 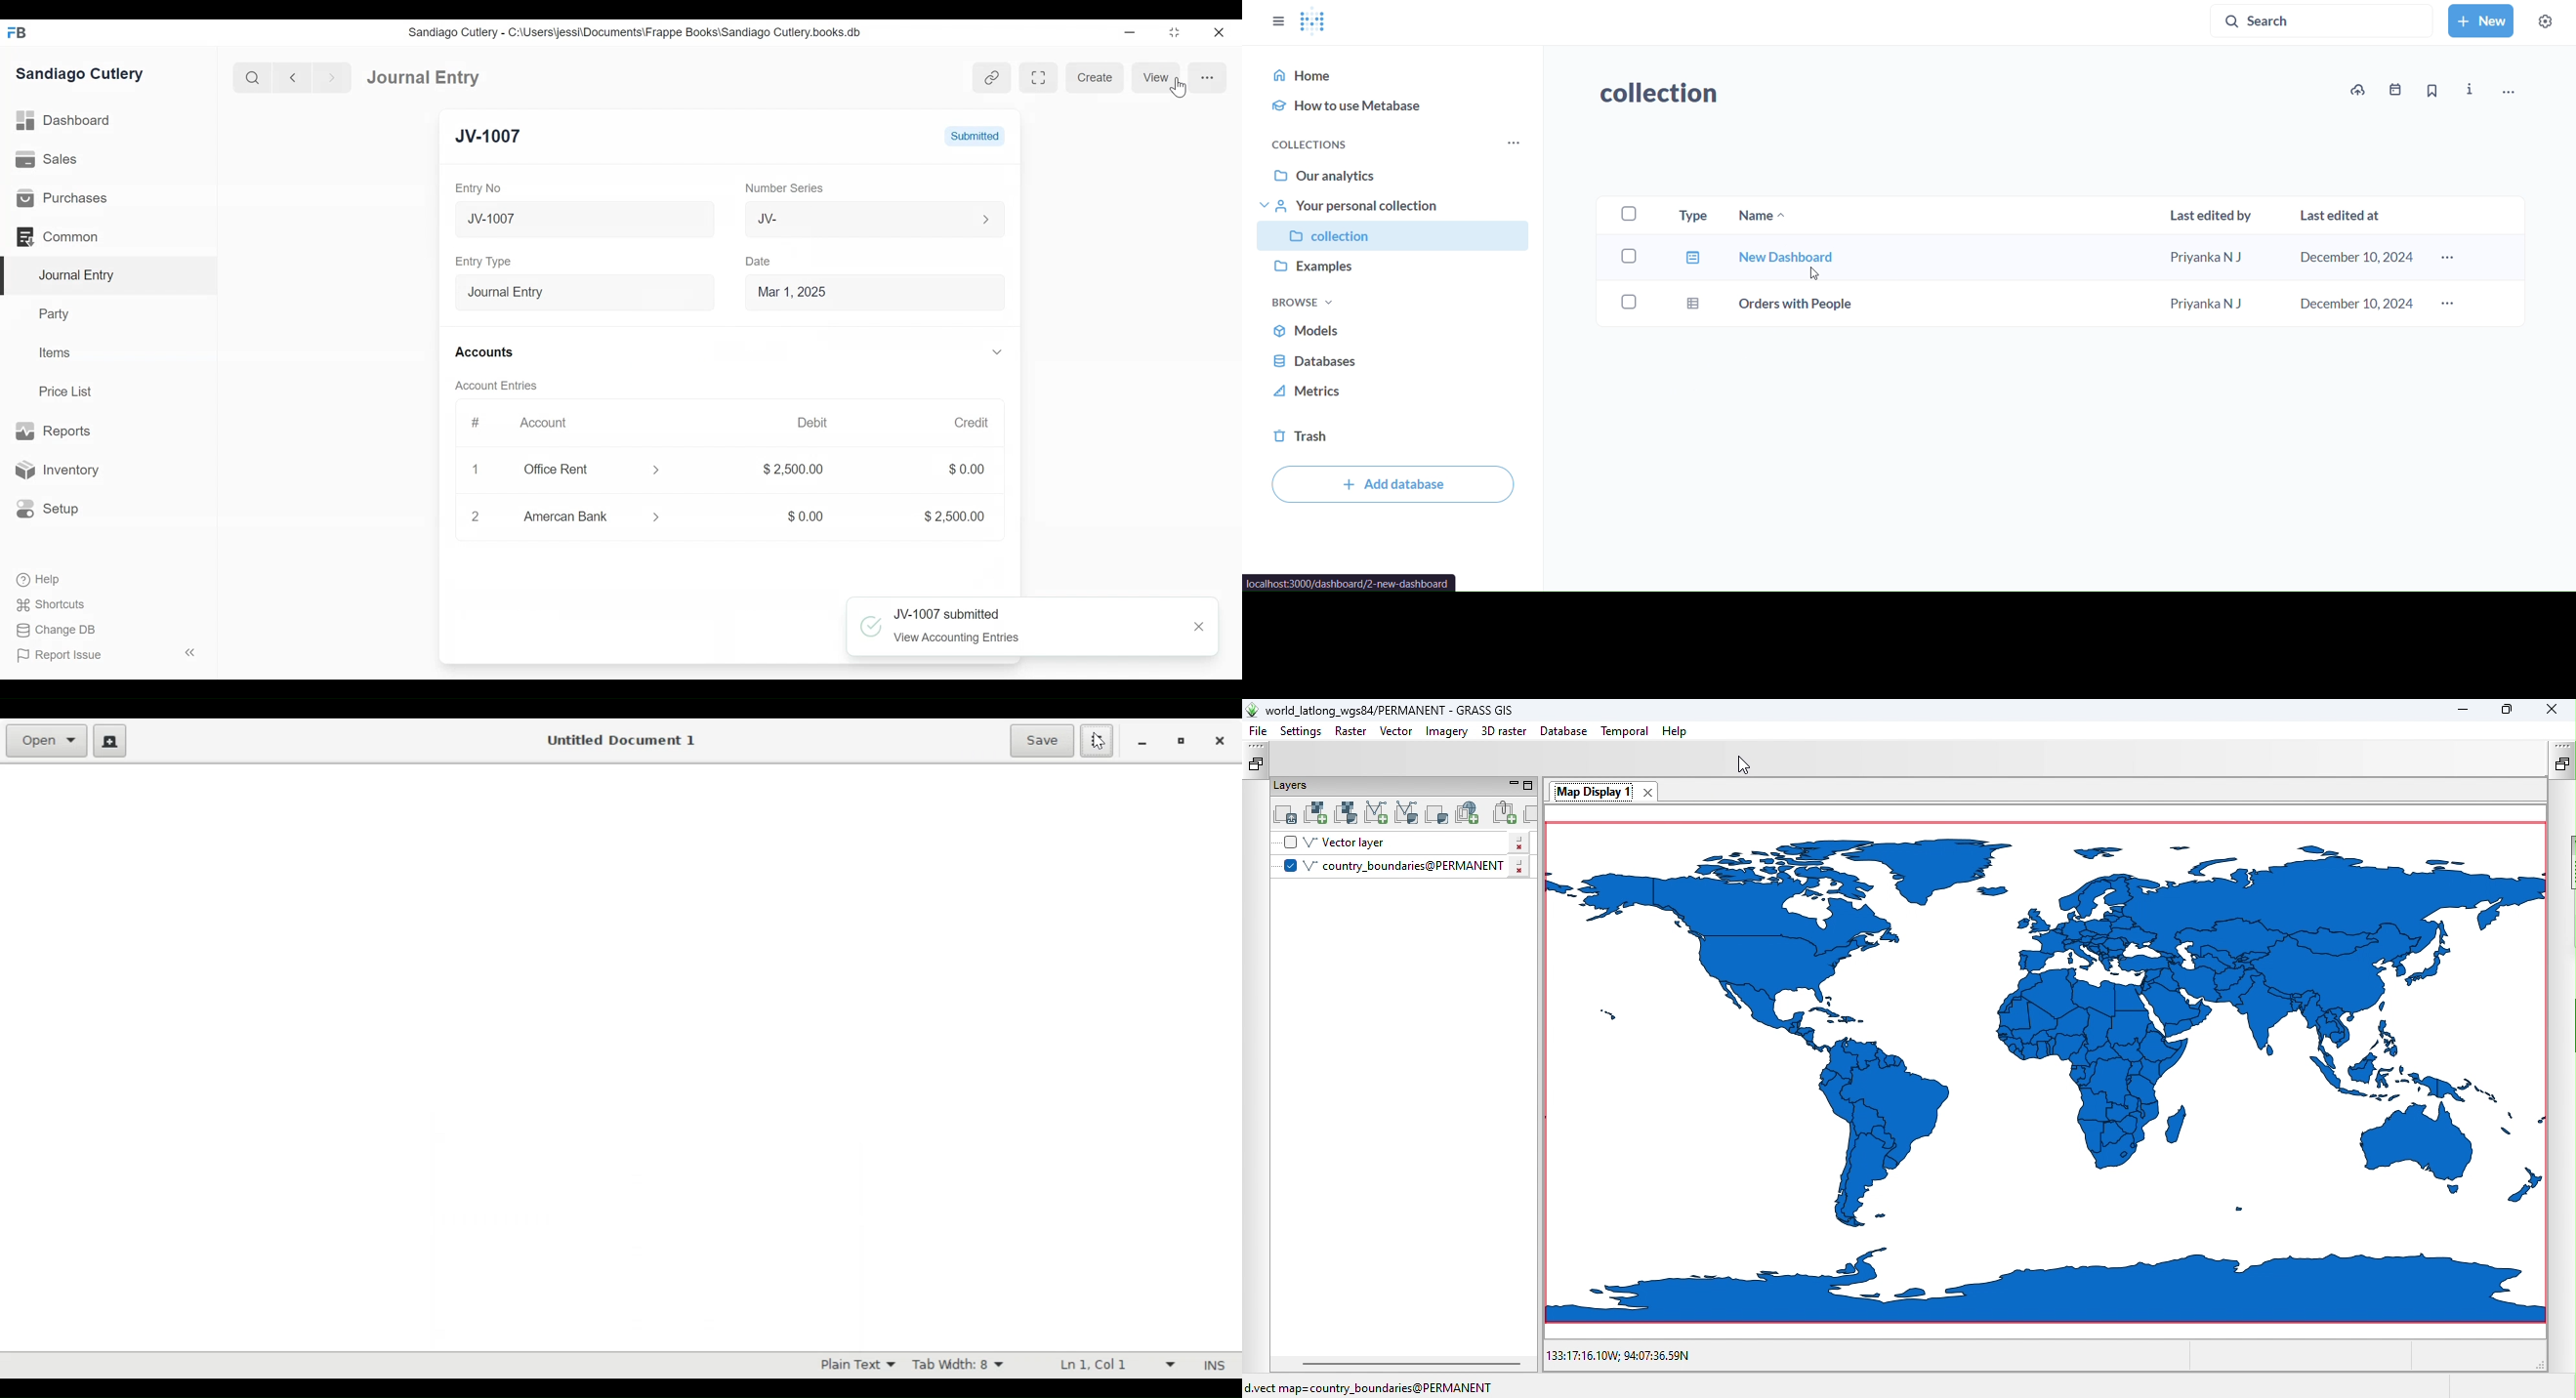 I want to click on view linked entries, so click(x=990, y=78).